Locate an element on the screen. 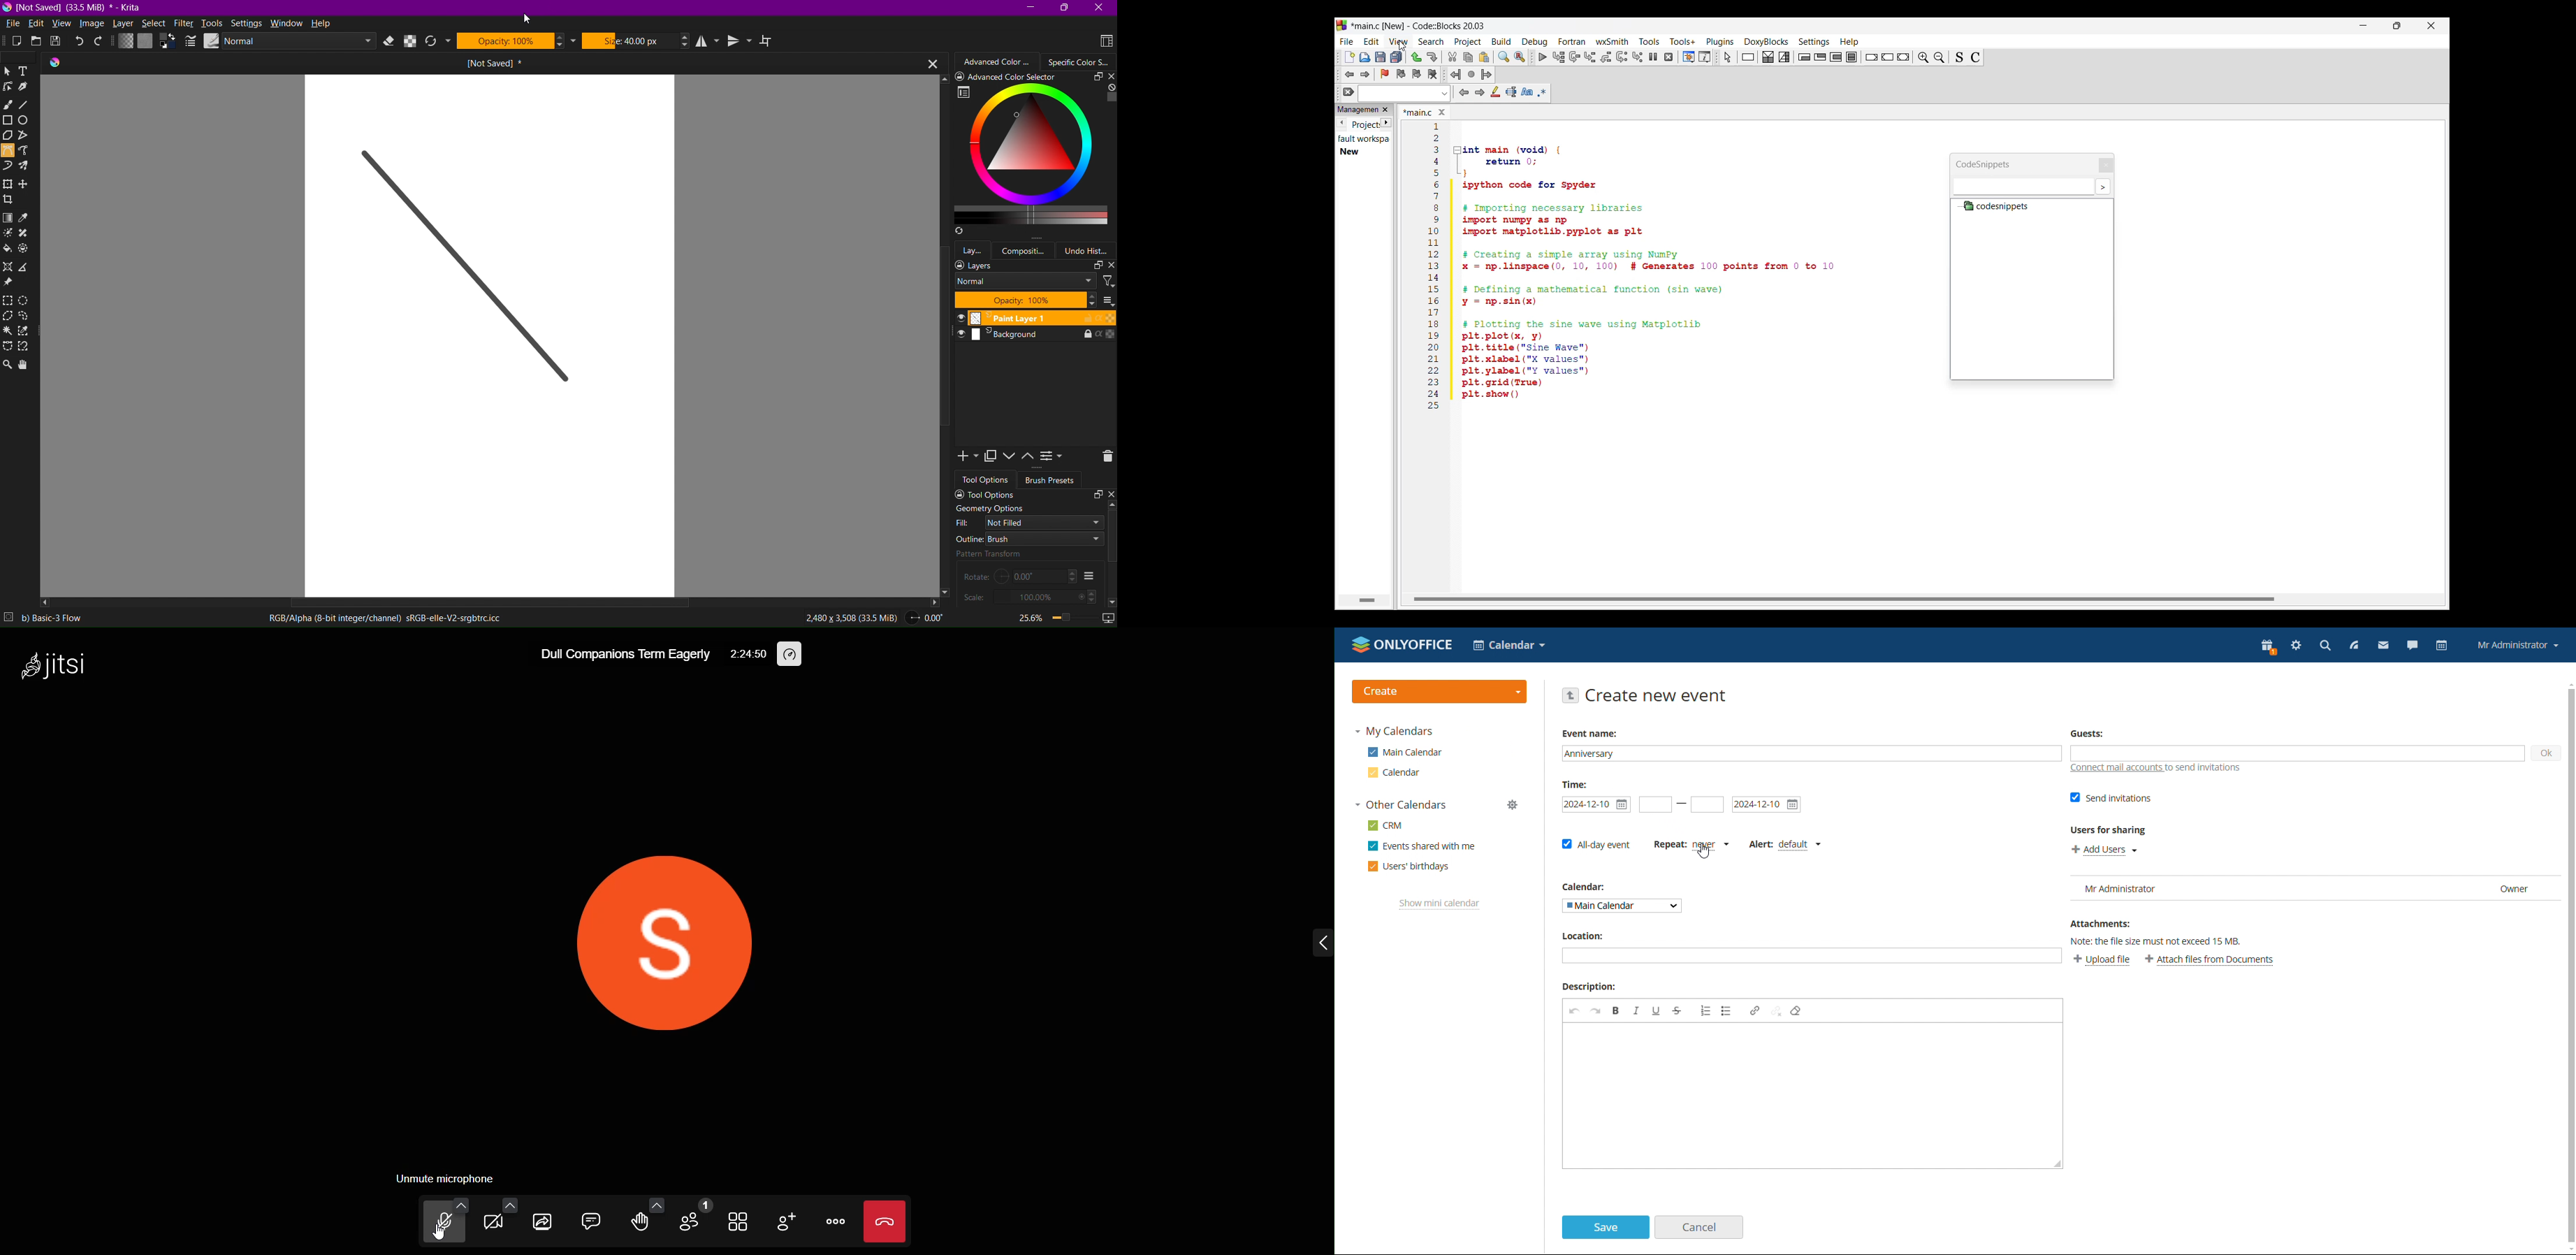 The height and width of the screenshot is (1260, 2576). Cut is located at coordinates (1452, 56).